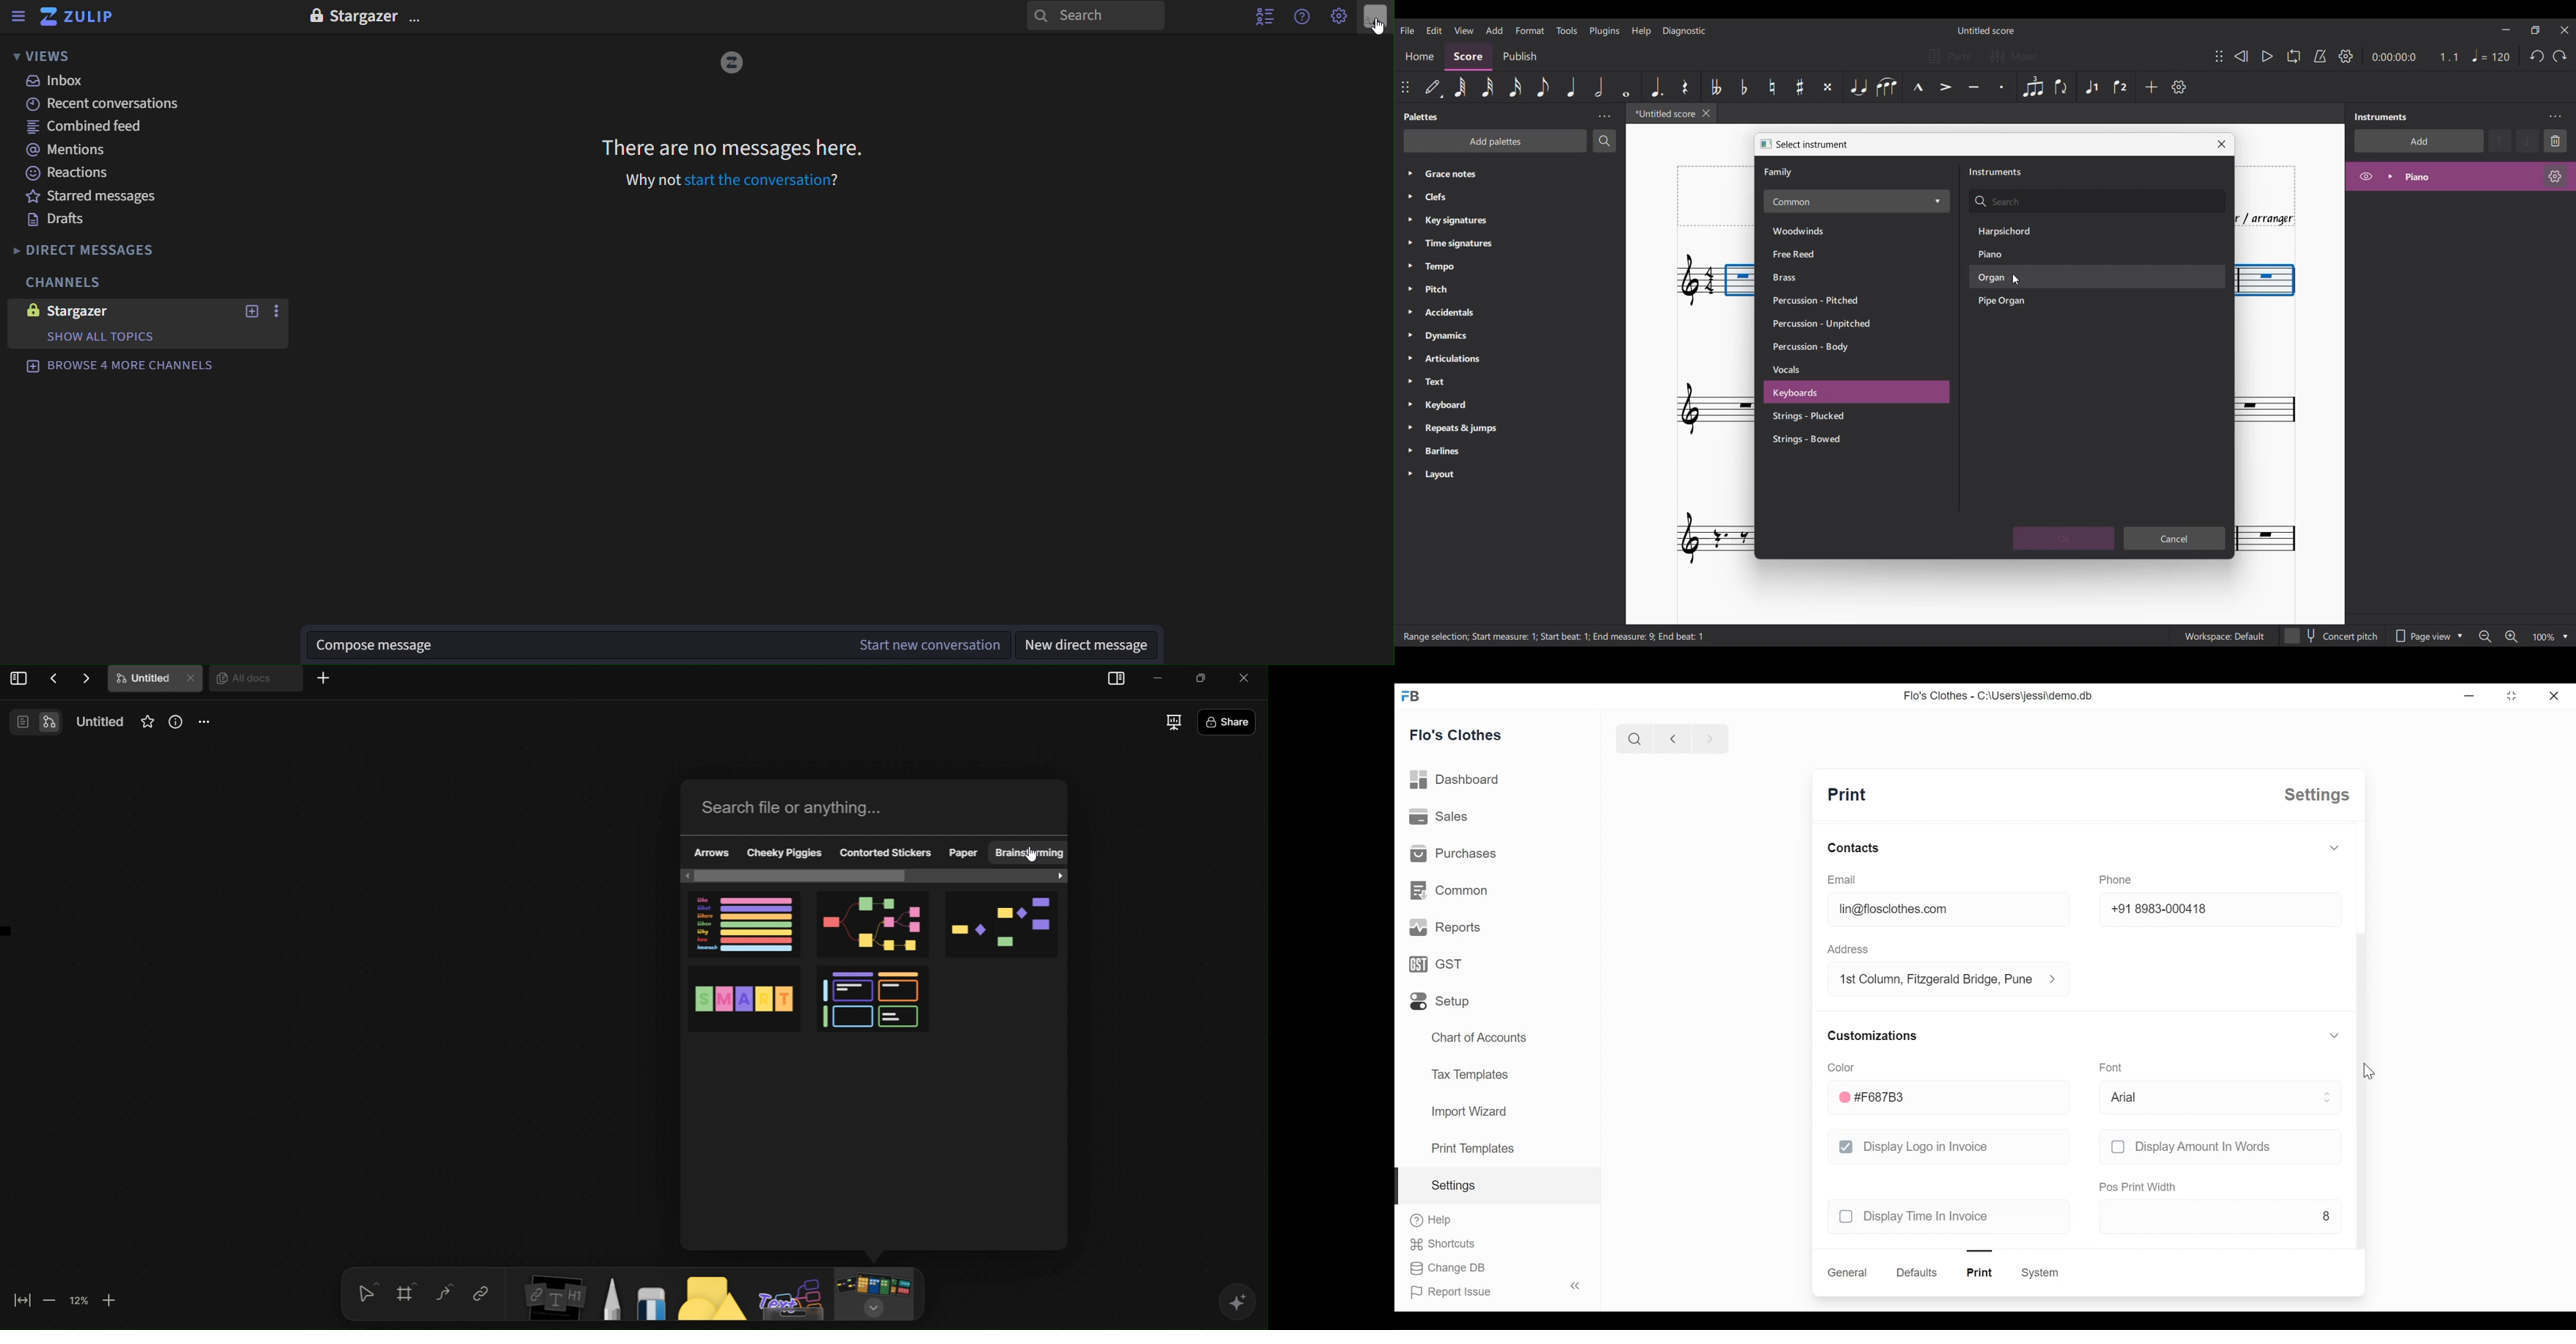 This screenshot has width=2576, height=1344. I want to click on chart of accounts, so click(1481, 1038).